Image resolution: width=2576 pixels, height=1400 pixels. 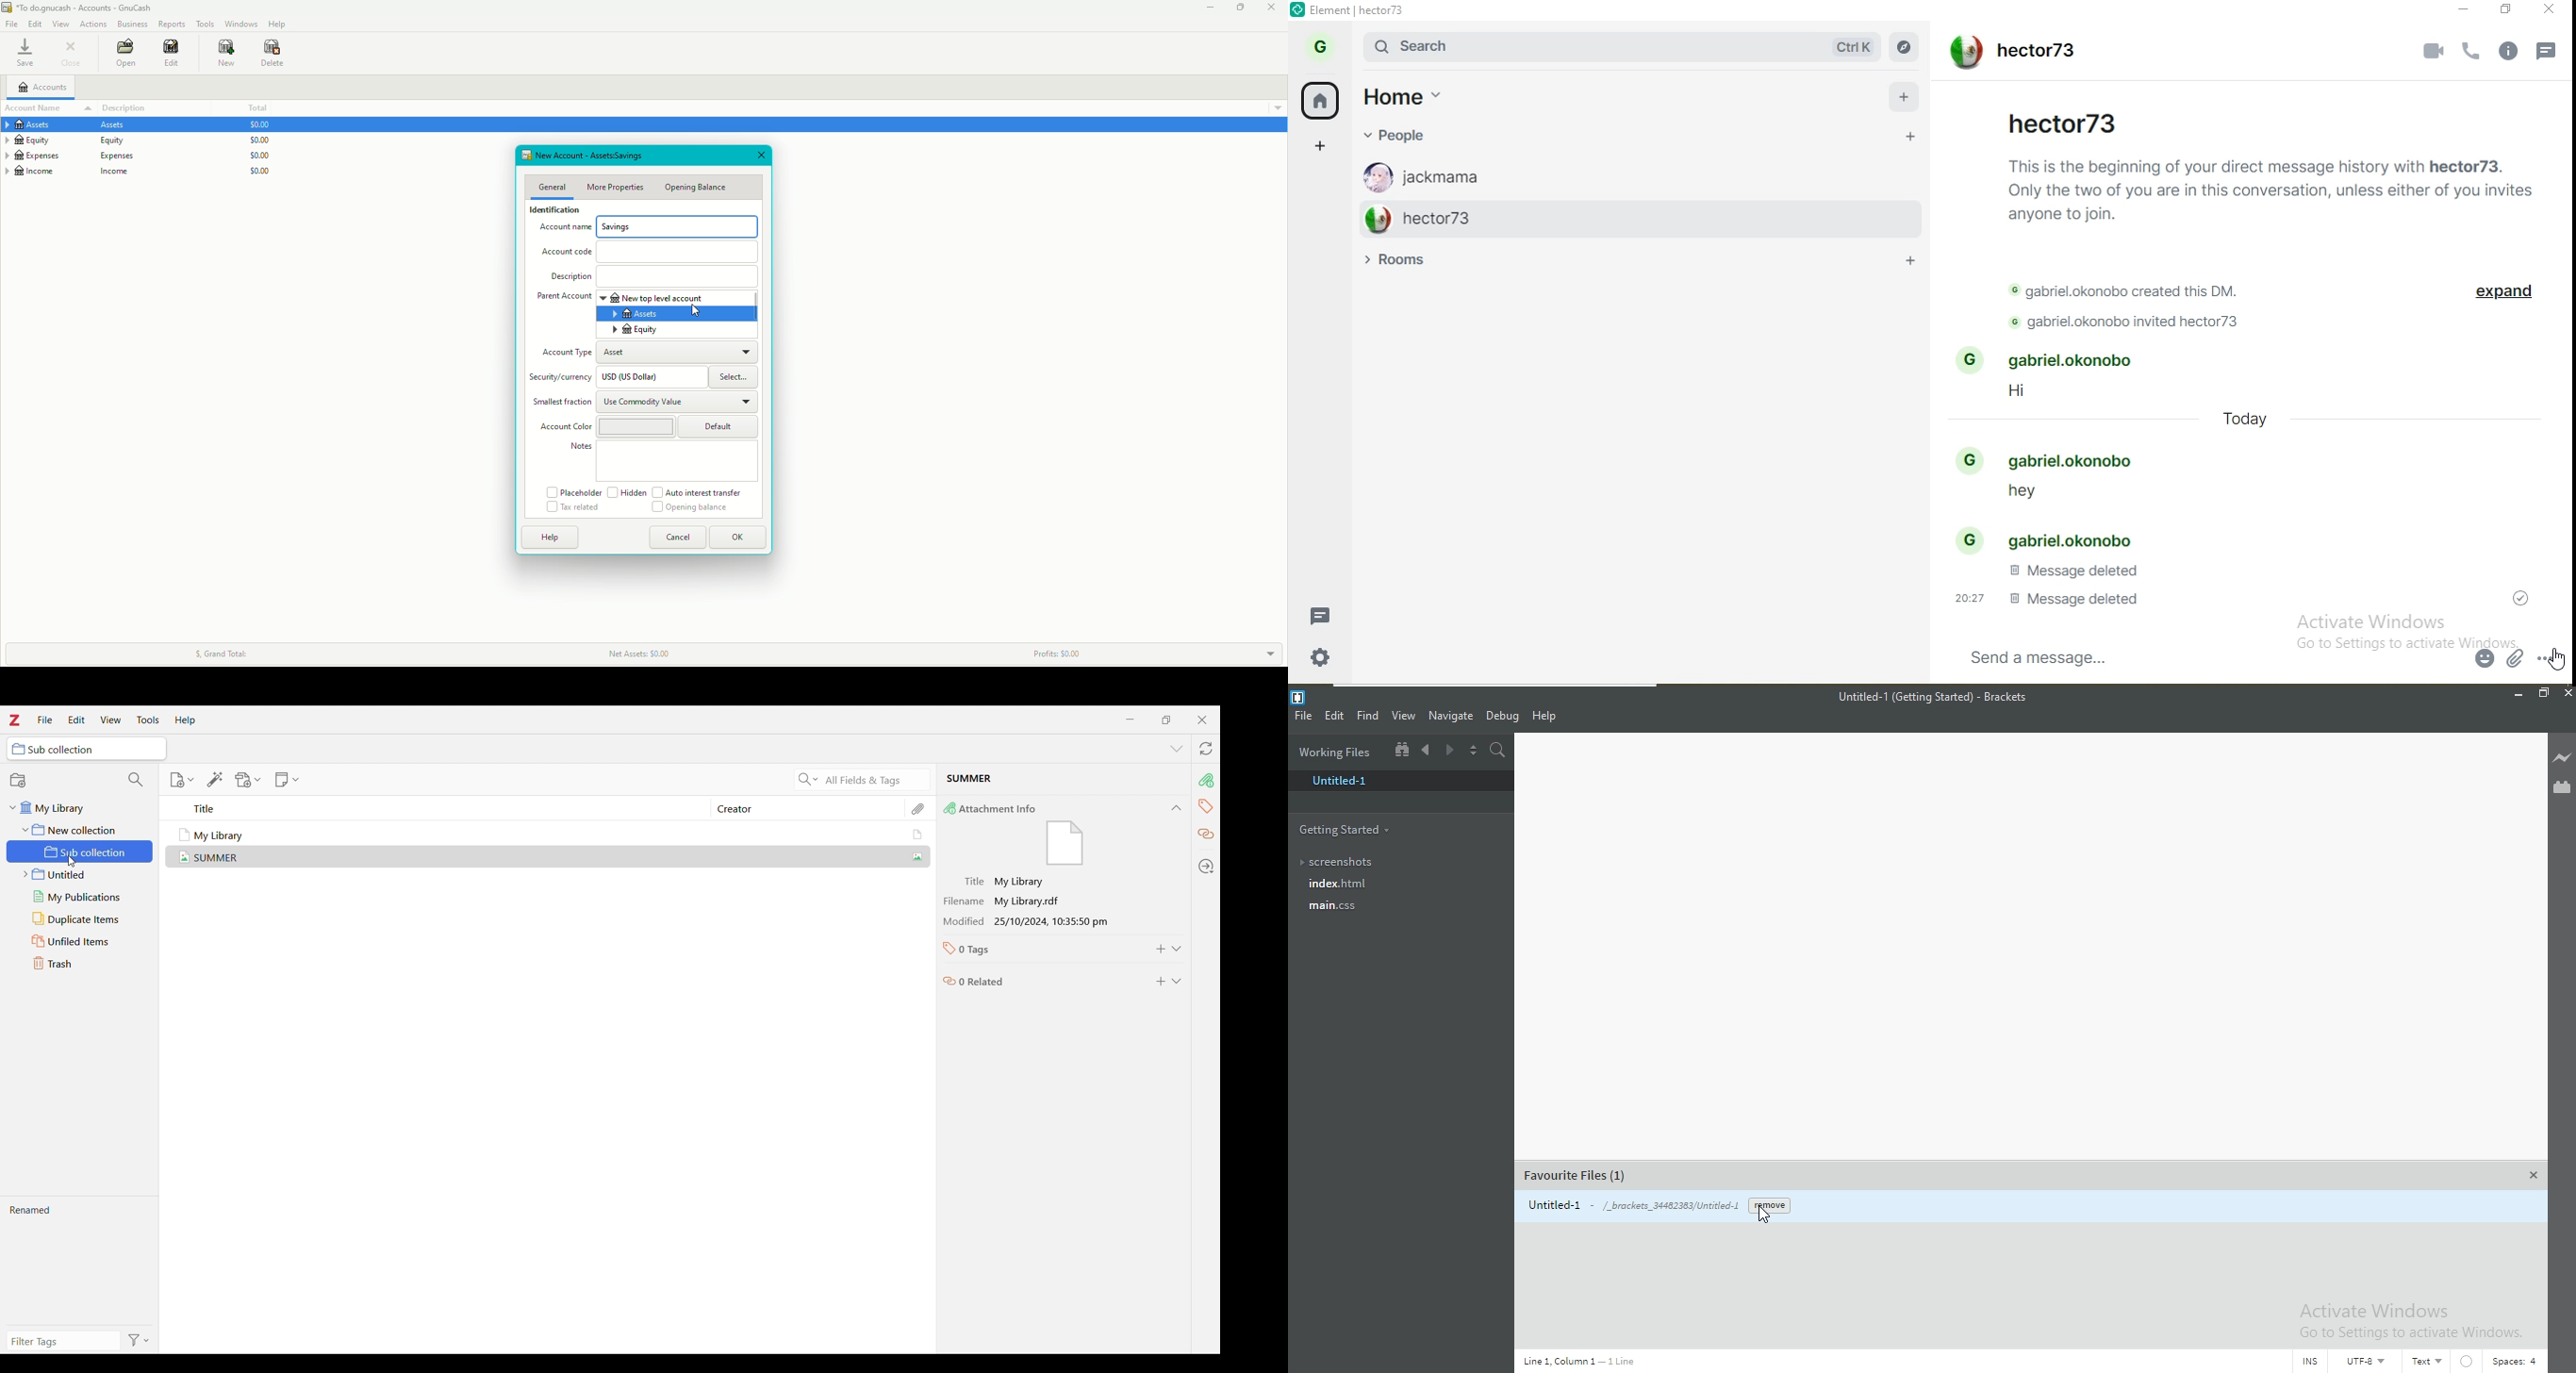 I want to click on Show file tree, so click(x=1400, y=752).